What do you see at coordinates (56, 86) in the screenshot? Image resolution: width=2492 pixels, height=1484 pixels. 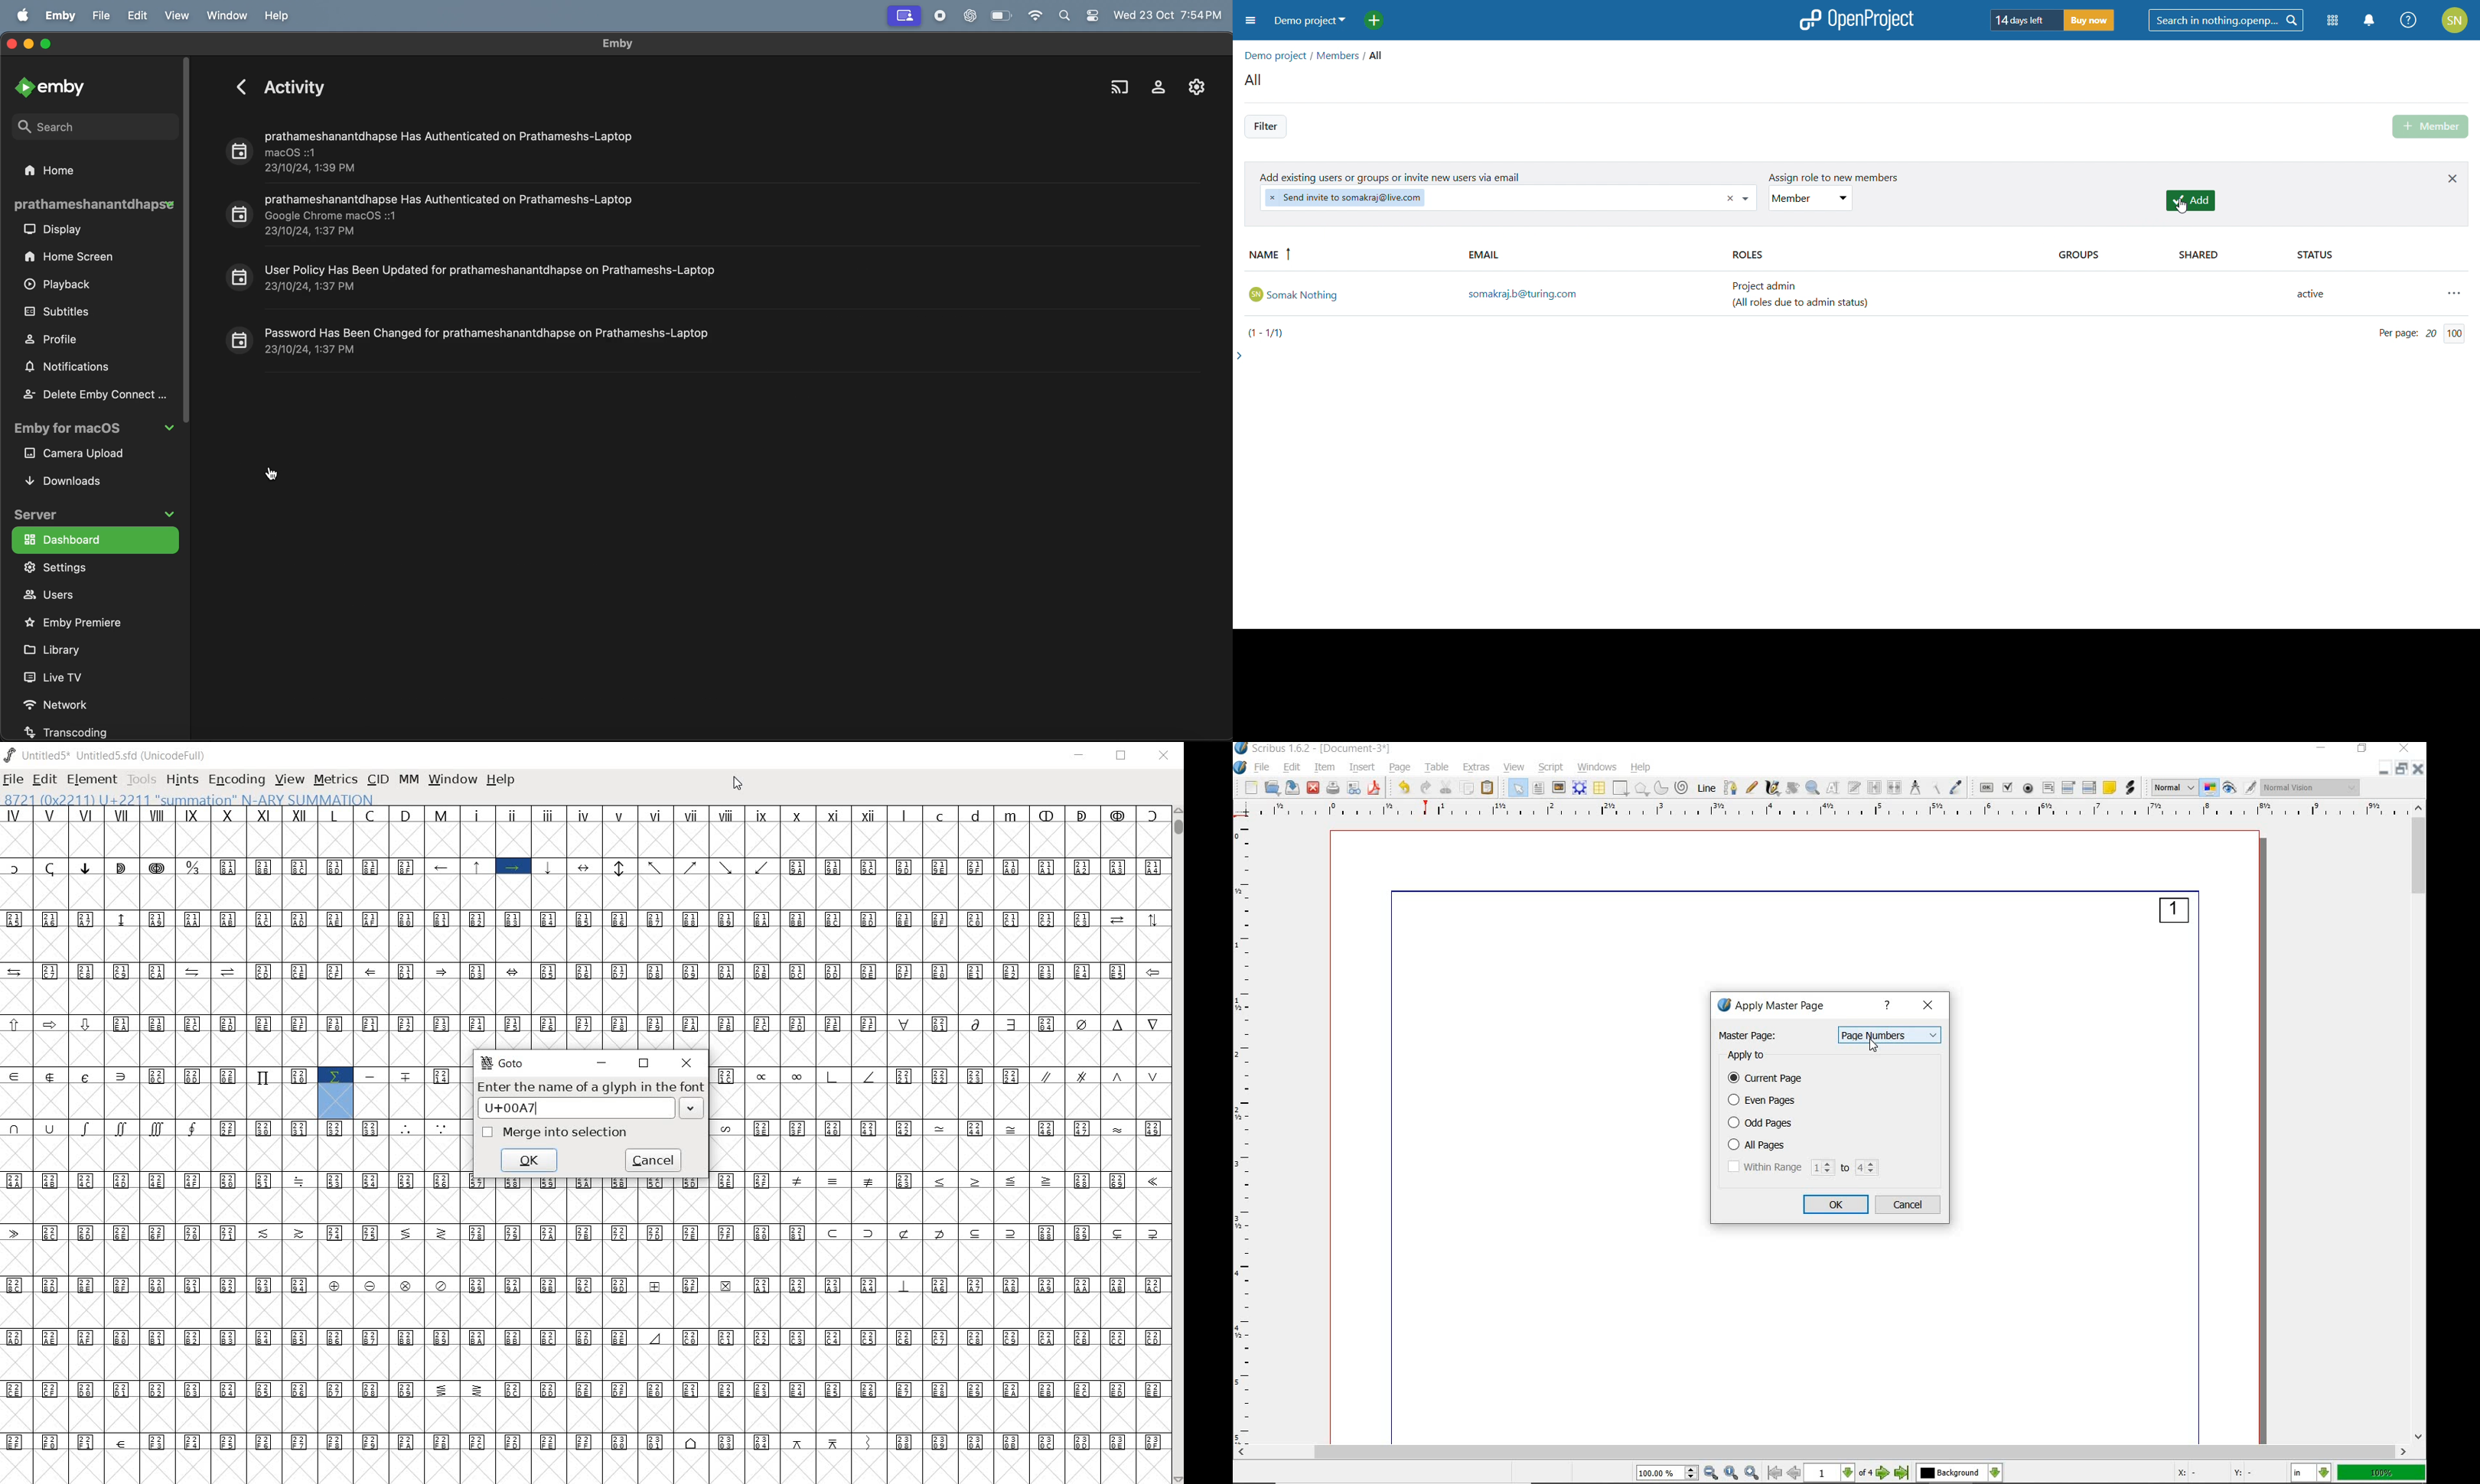 I see `emby` at bounding box center [56, 86].